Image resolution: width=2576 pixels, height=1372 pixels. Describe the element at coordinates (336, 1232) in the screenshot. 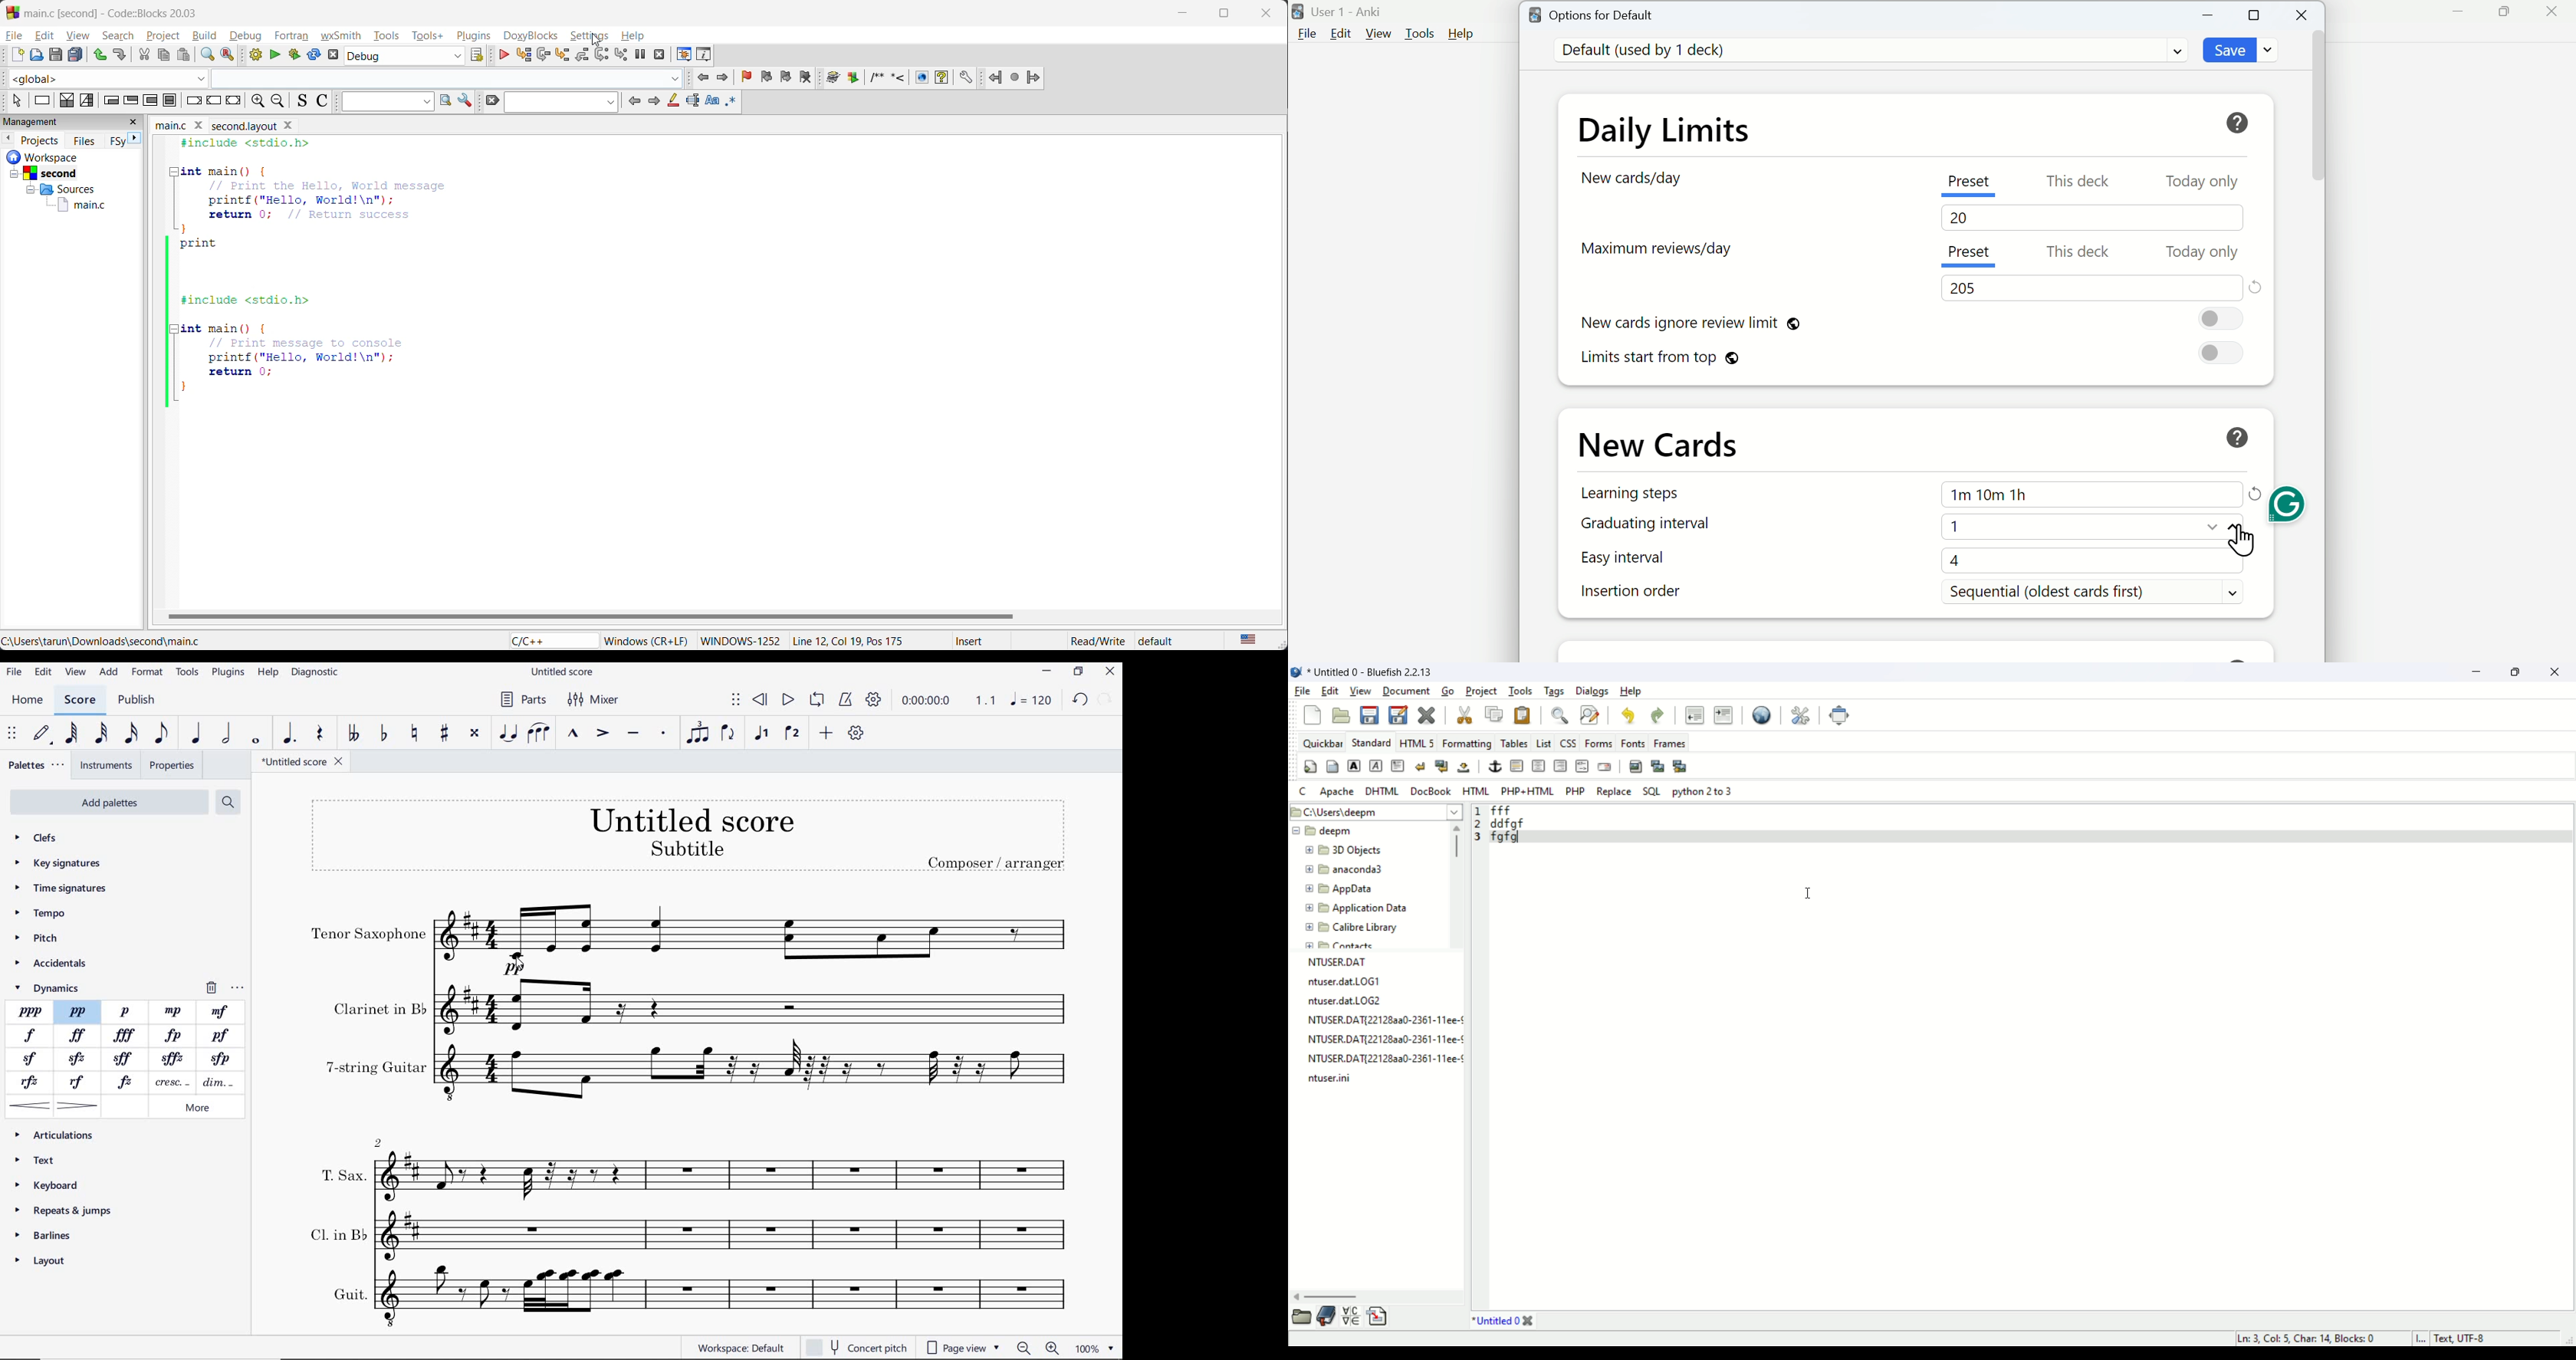

I see `text` at that location.